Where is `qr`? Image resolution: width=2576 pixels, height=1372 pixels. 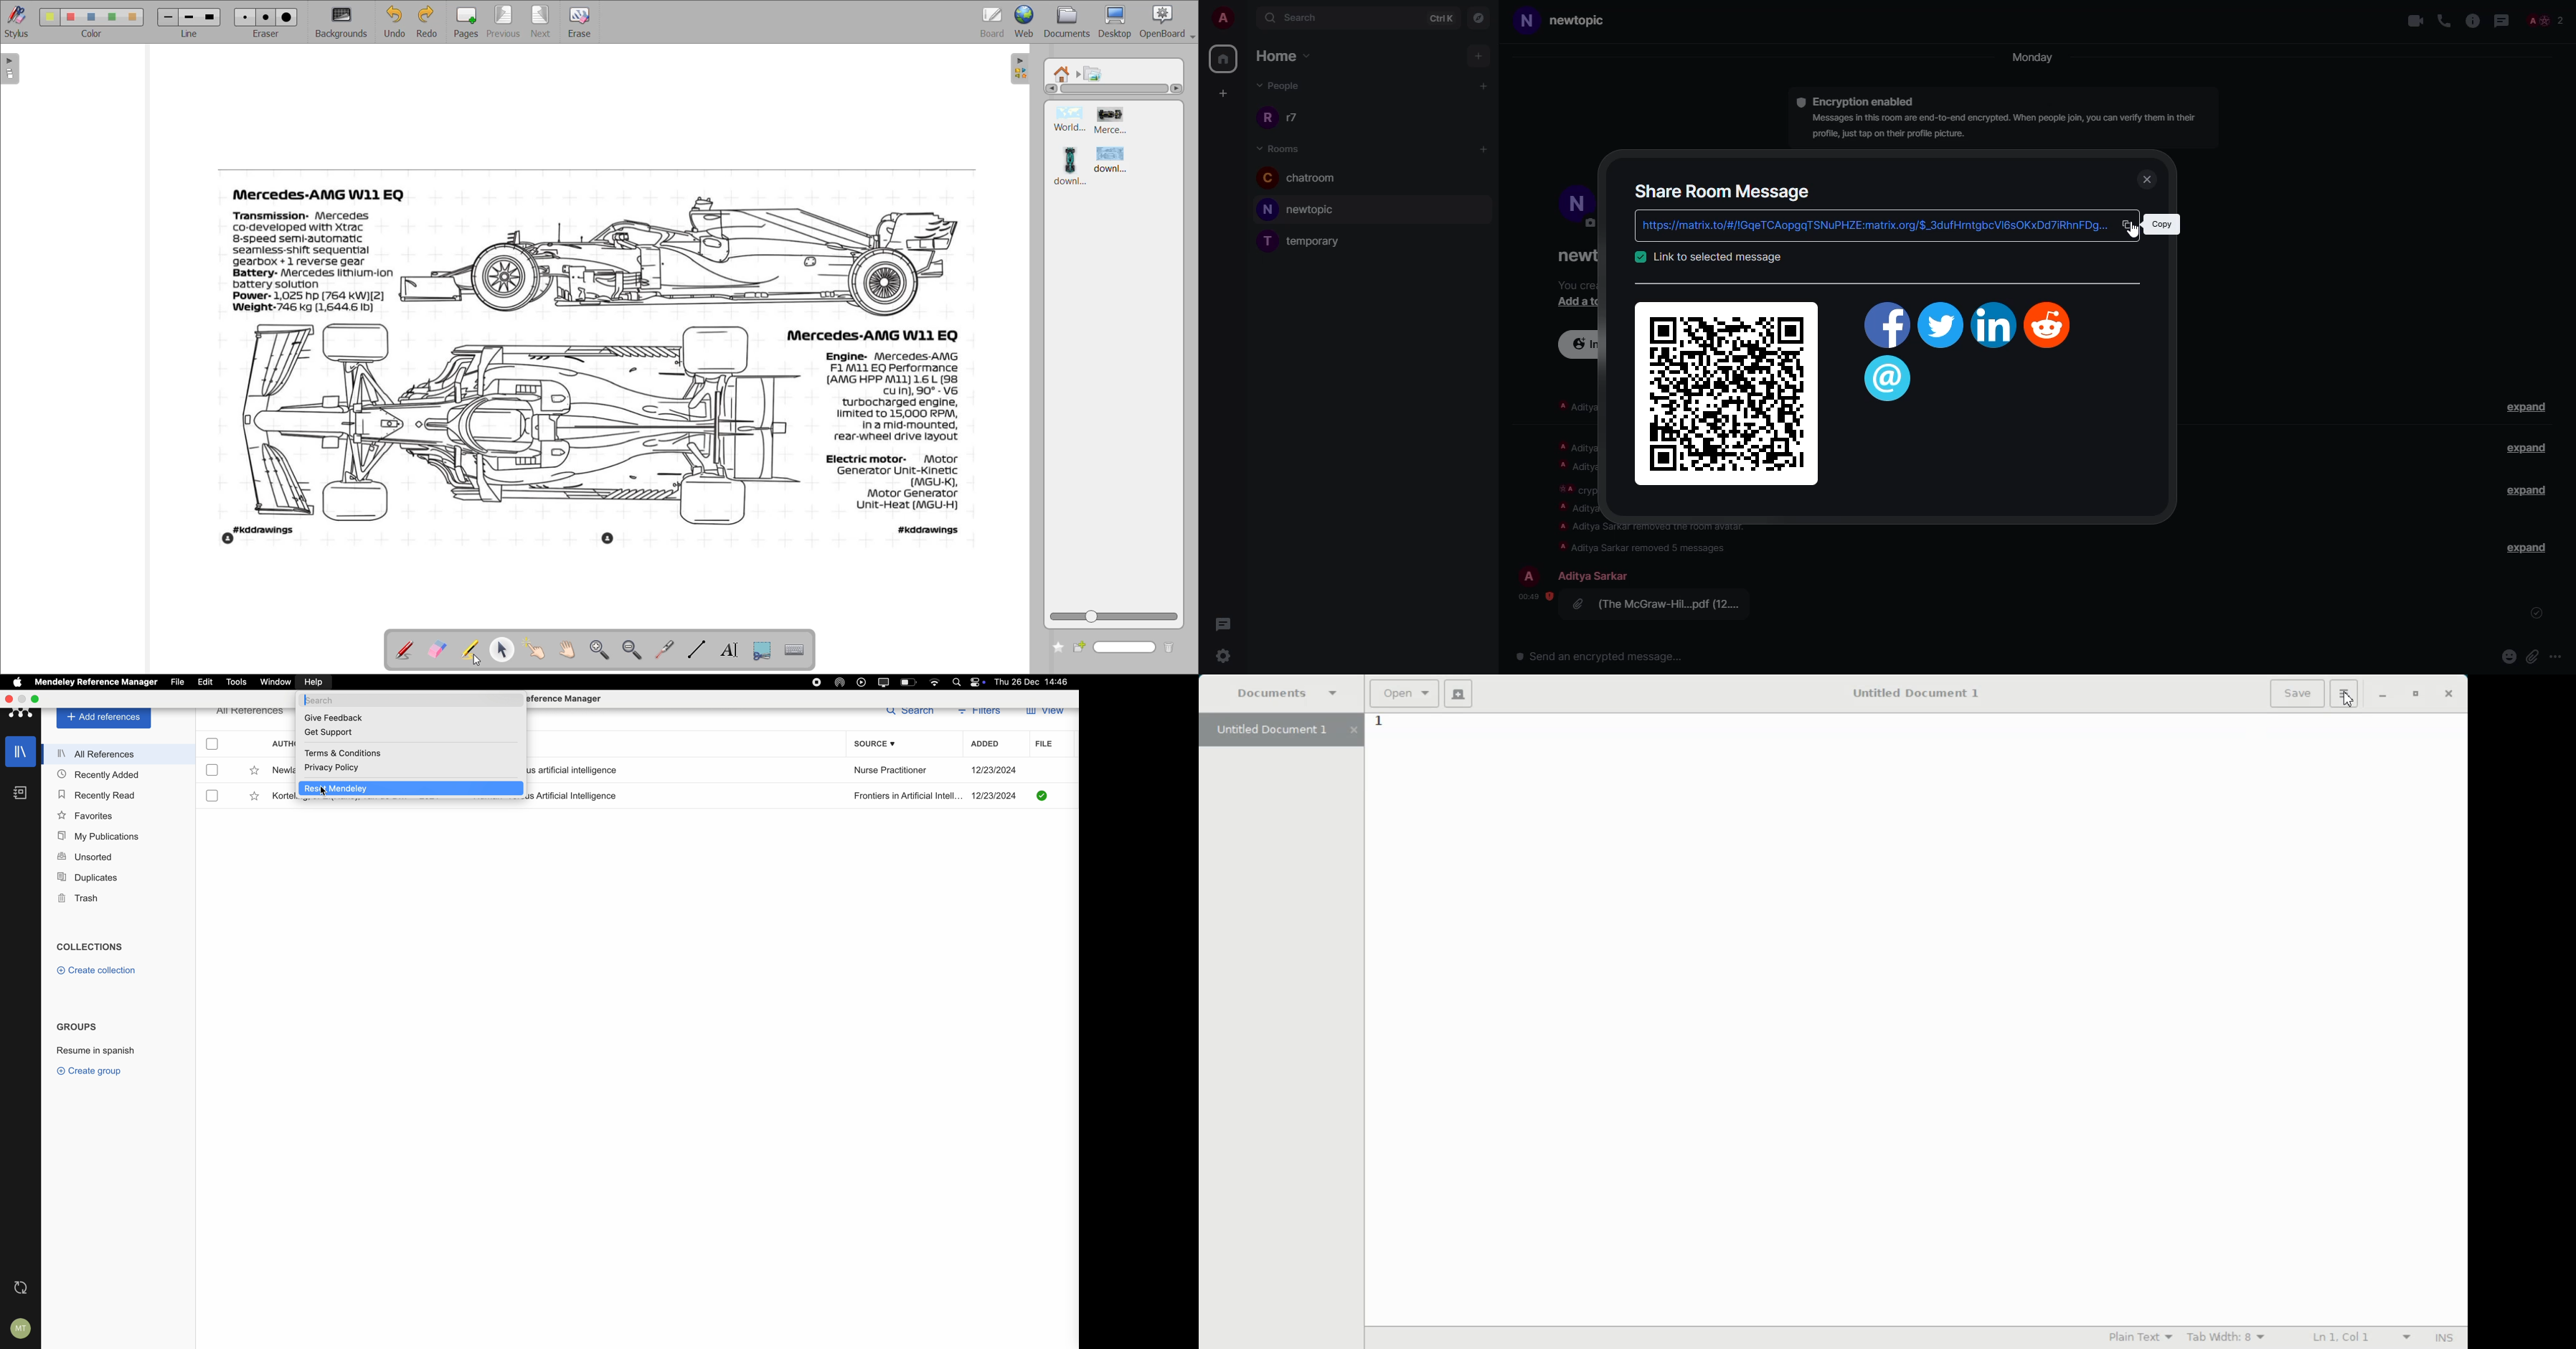
qr is located at coordinates (1728, 392).